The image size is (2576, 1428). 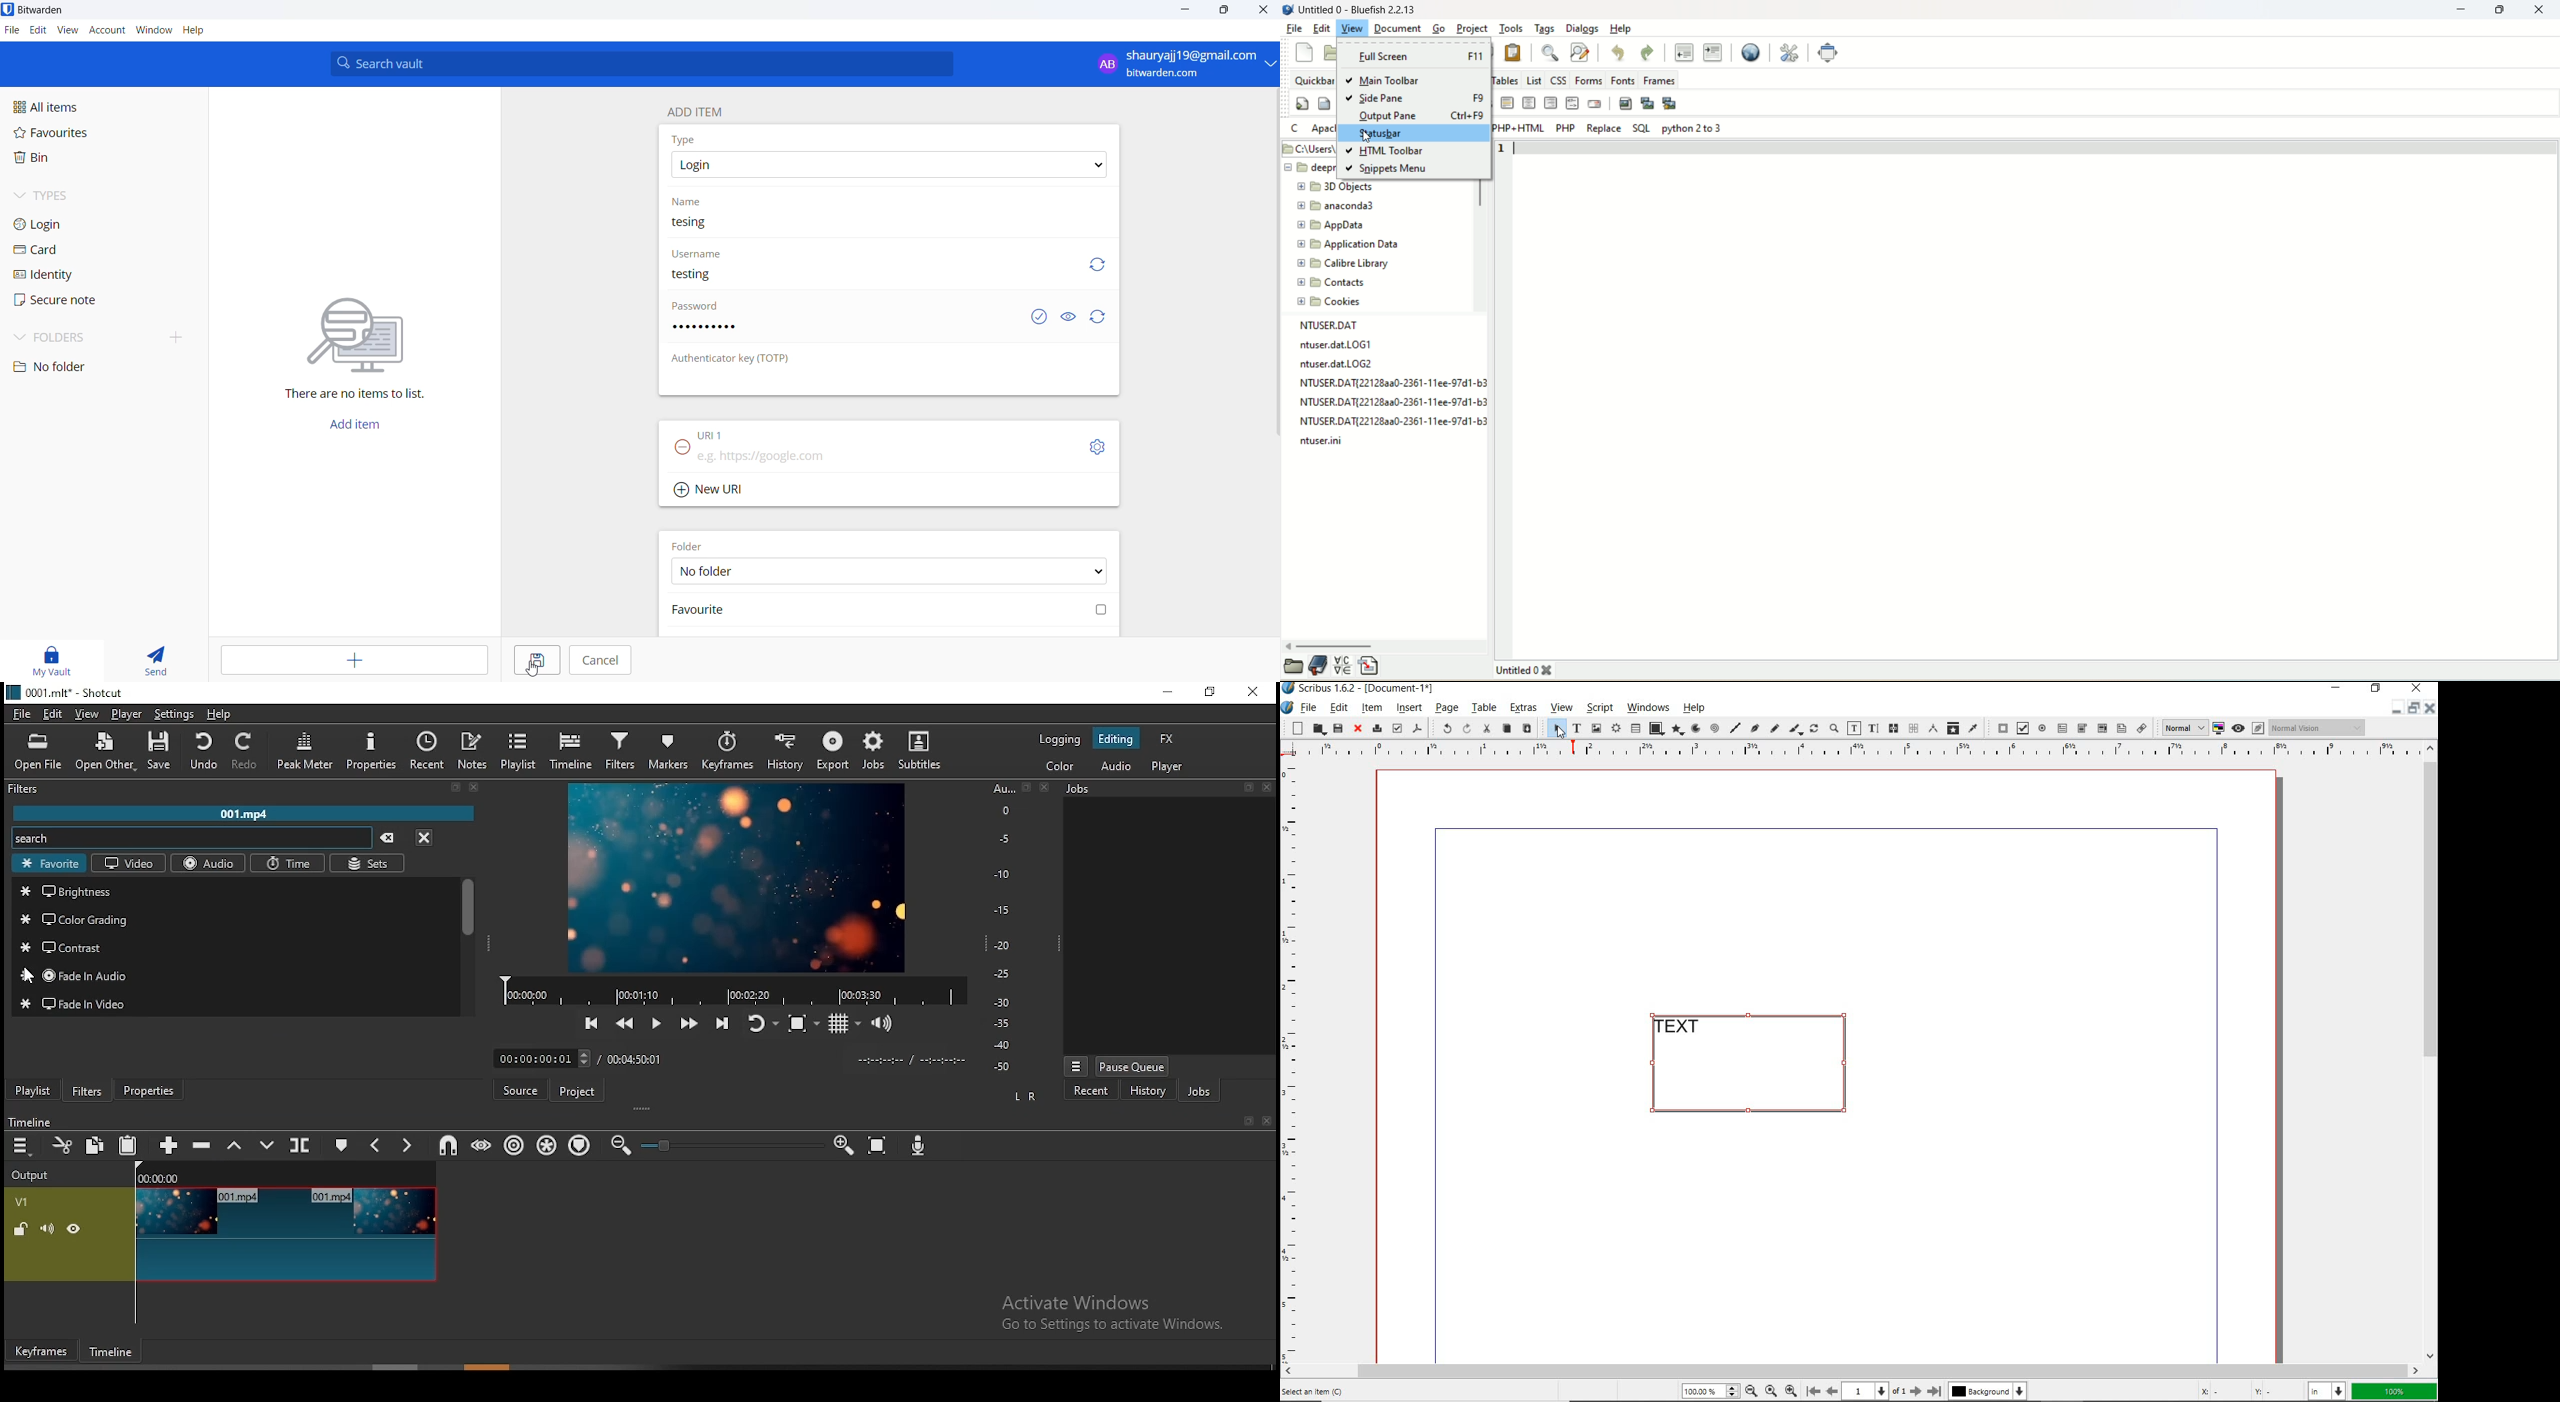 I want to click on Zoom 100.00%, so click(x=1711, y=1392).